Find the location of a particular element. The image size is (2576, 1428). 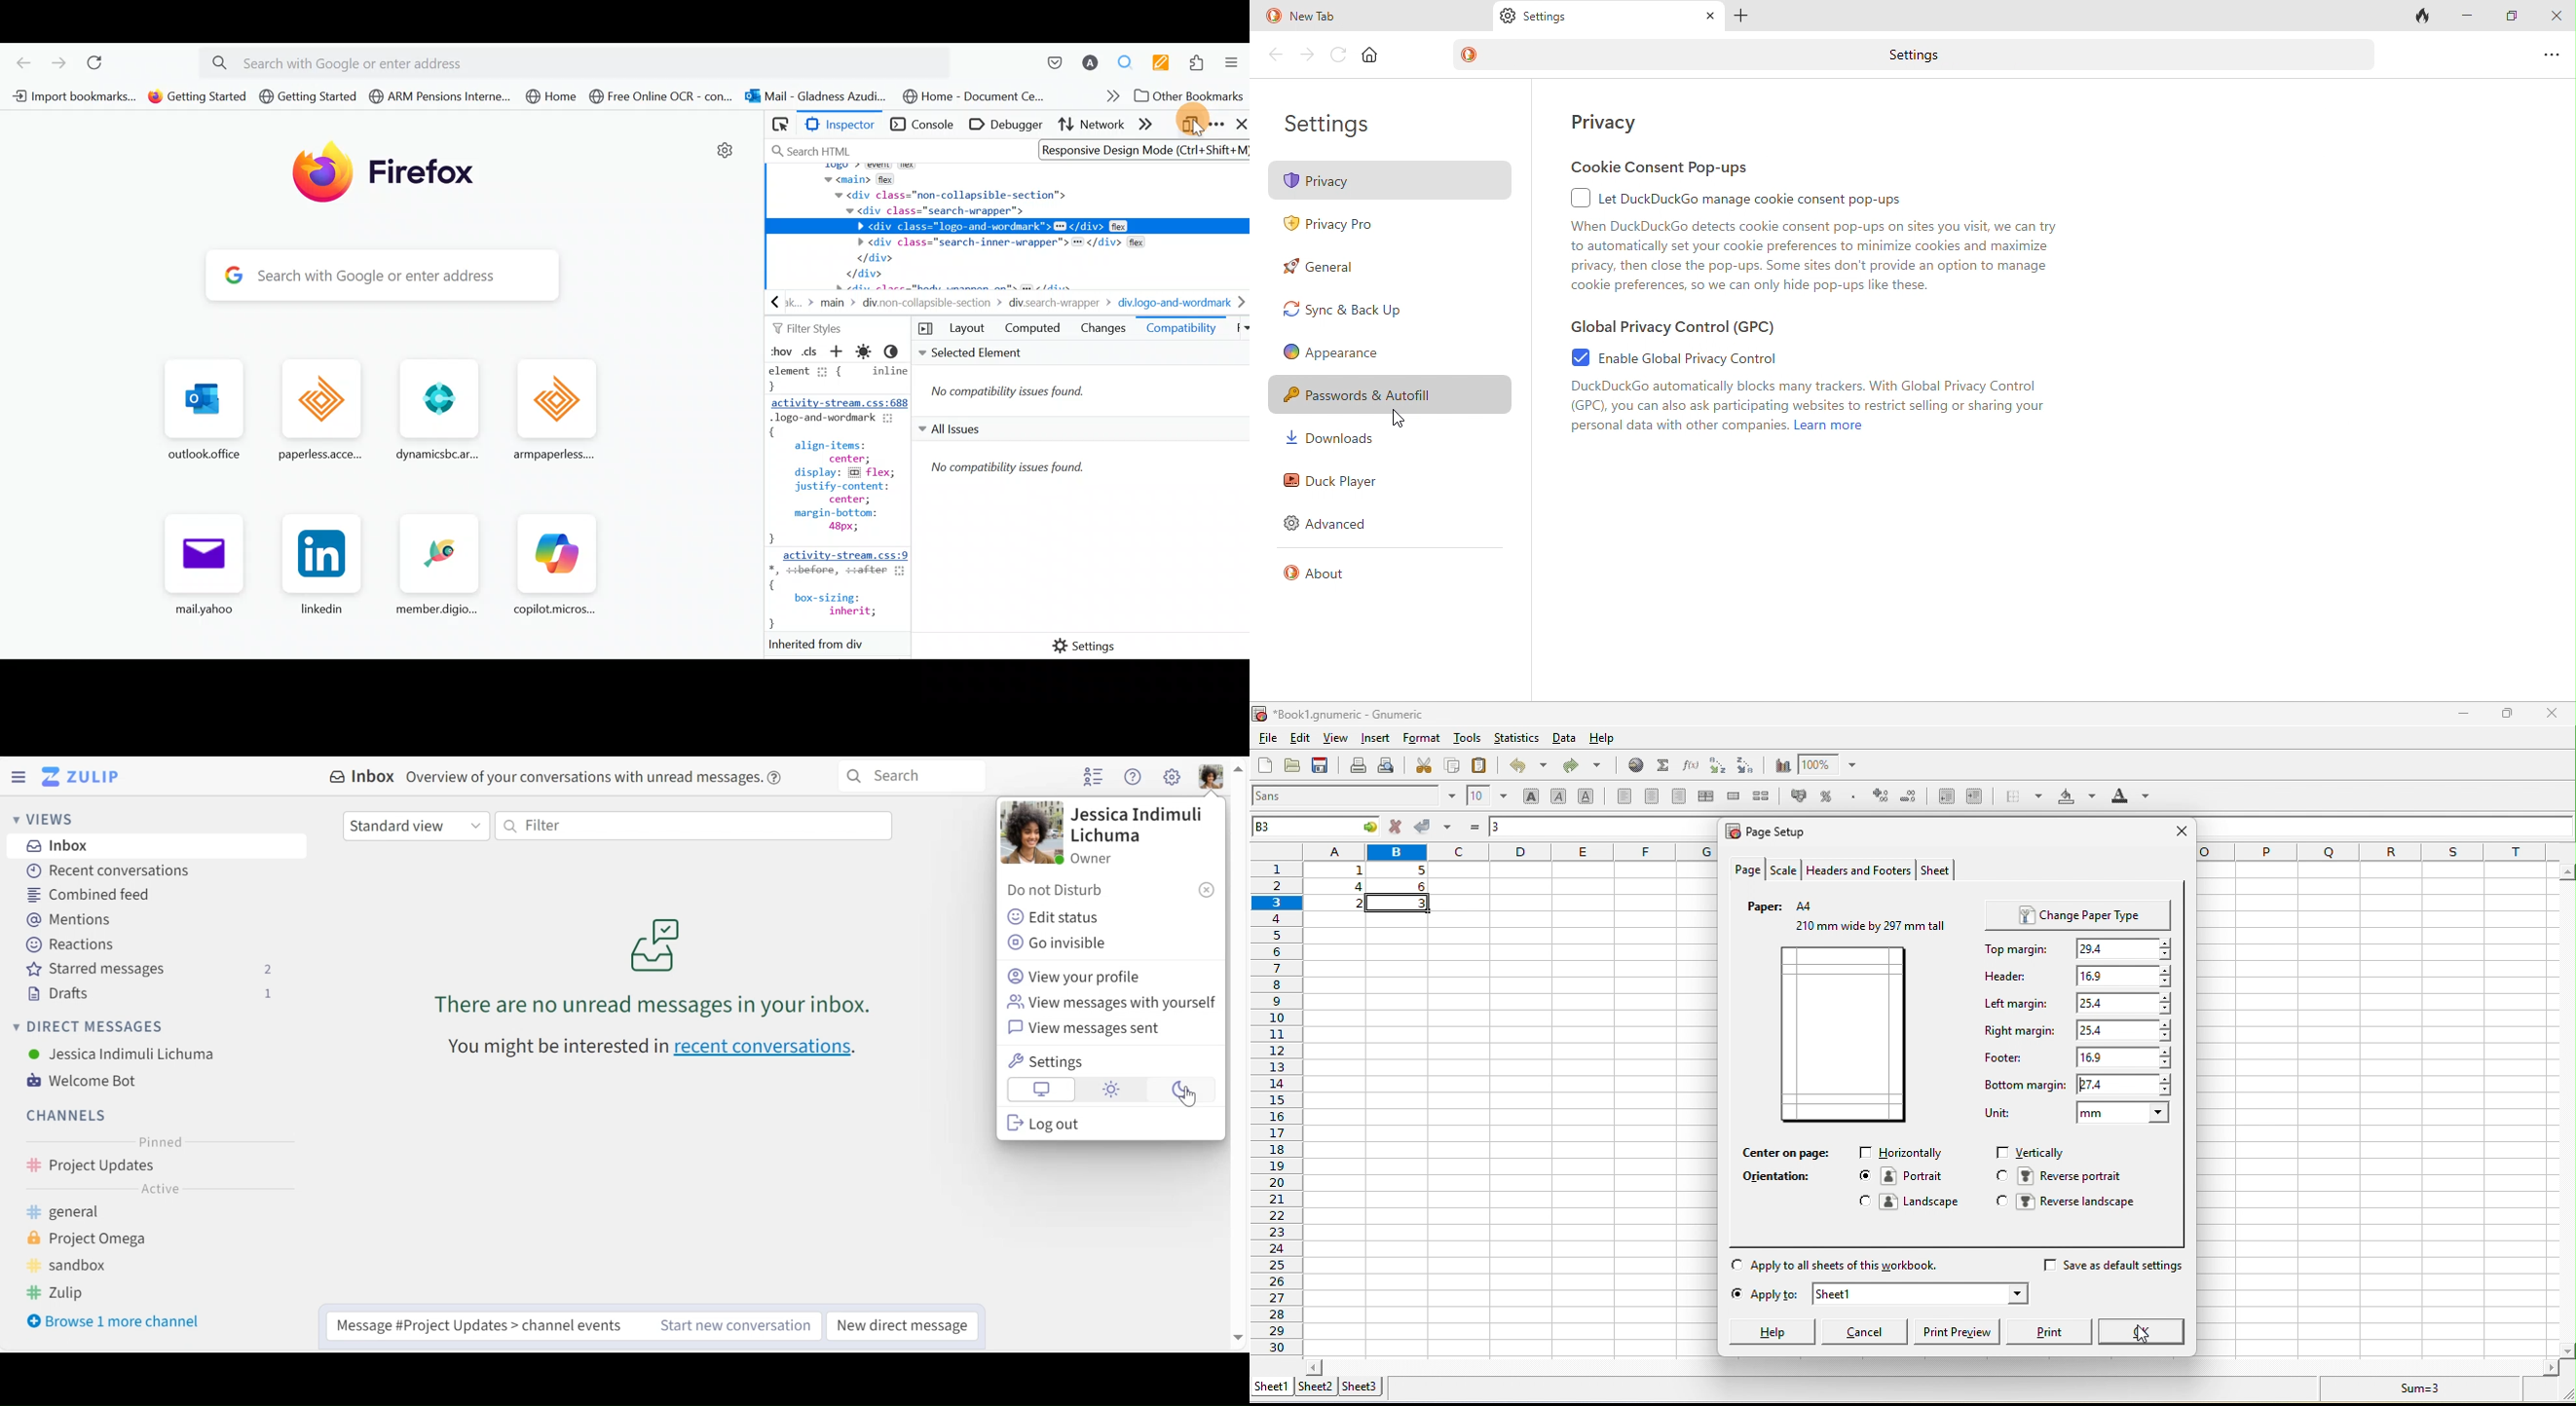

 is located at coordinates (1007, 303).